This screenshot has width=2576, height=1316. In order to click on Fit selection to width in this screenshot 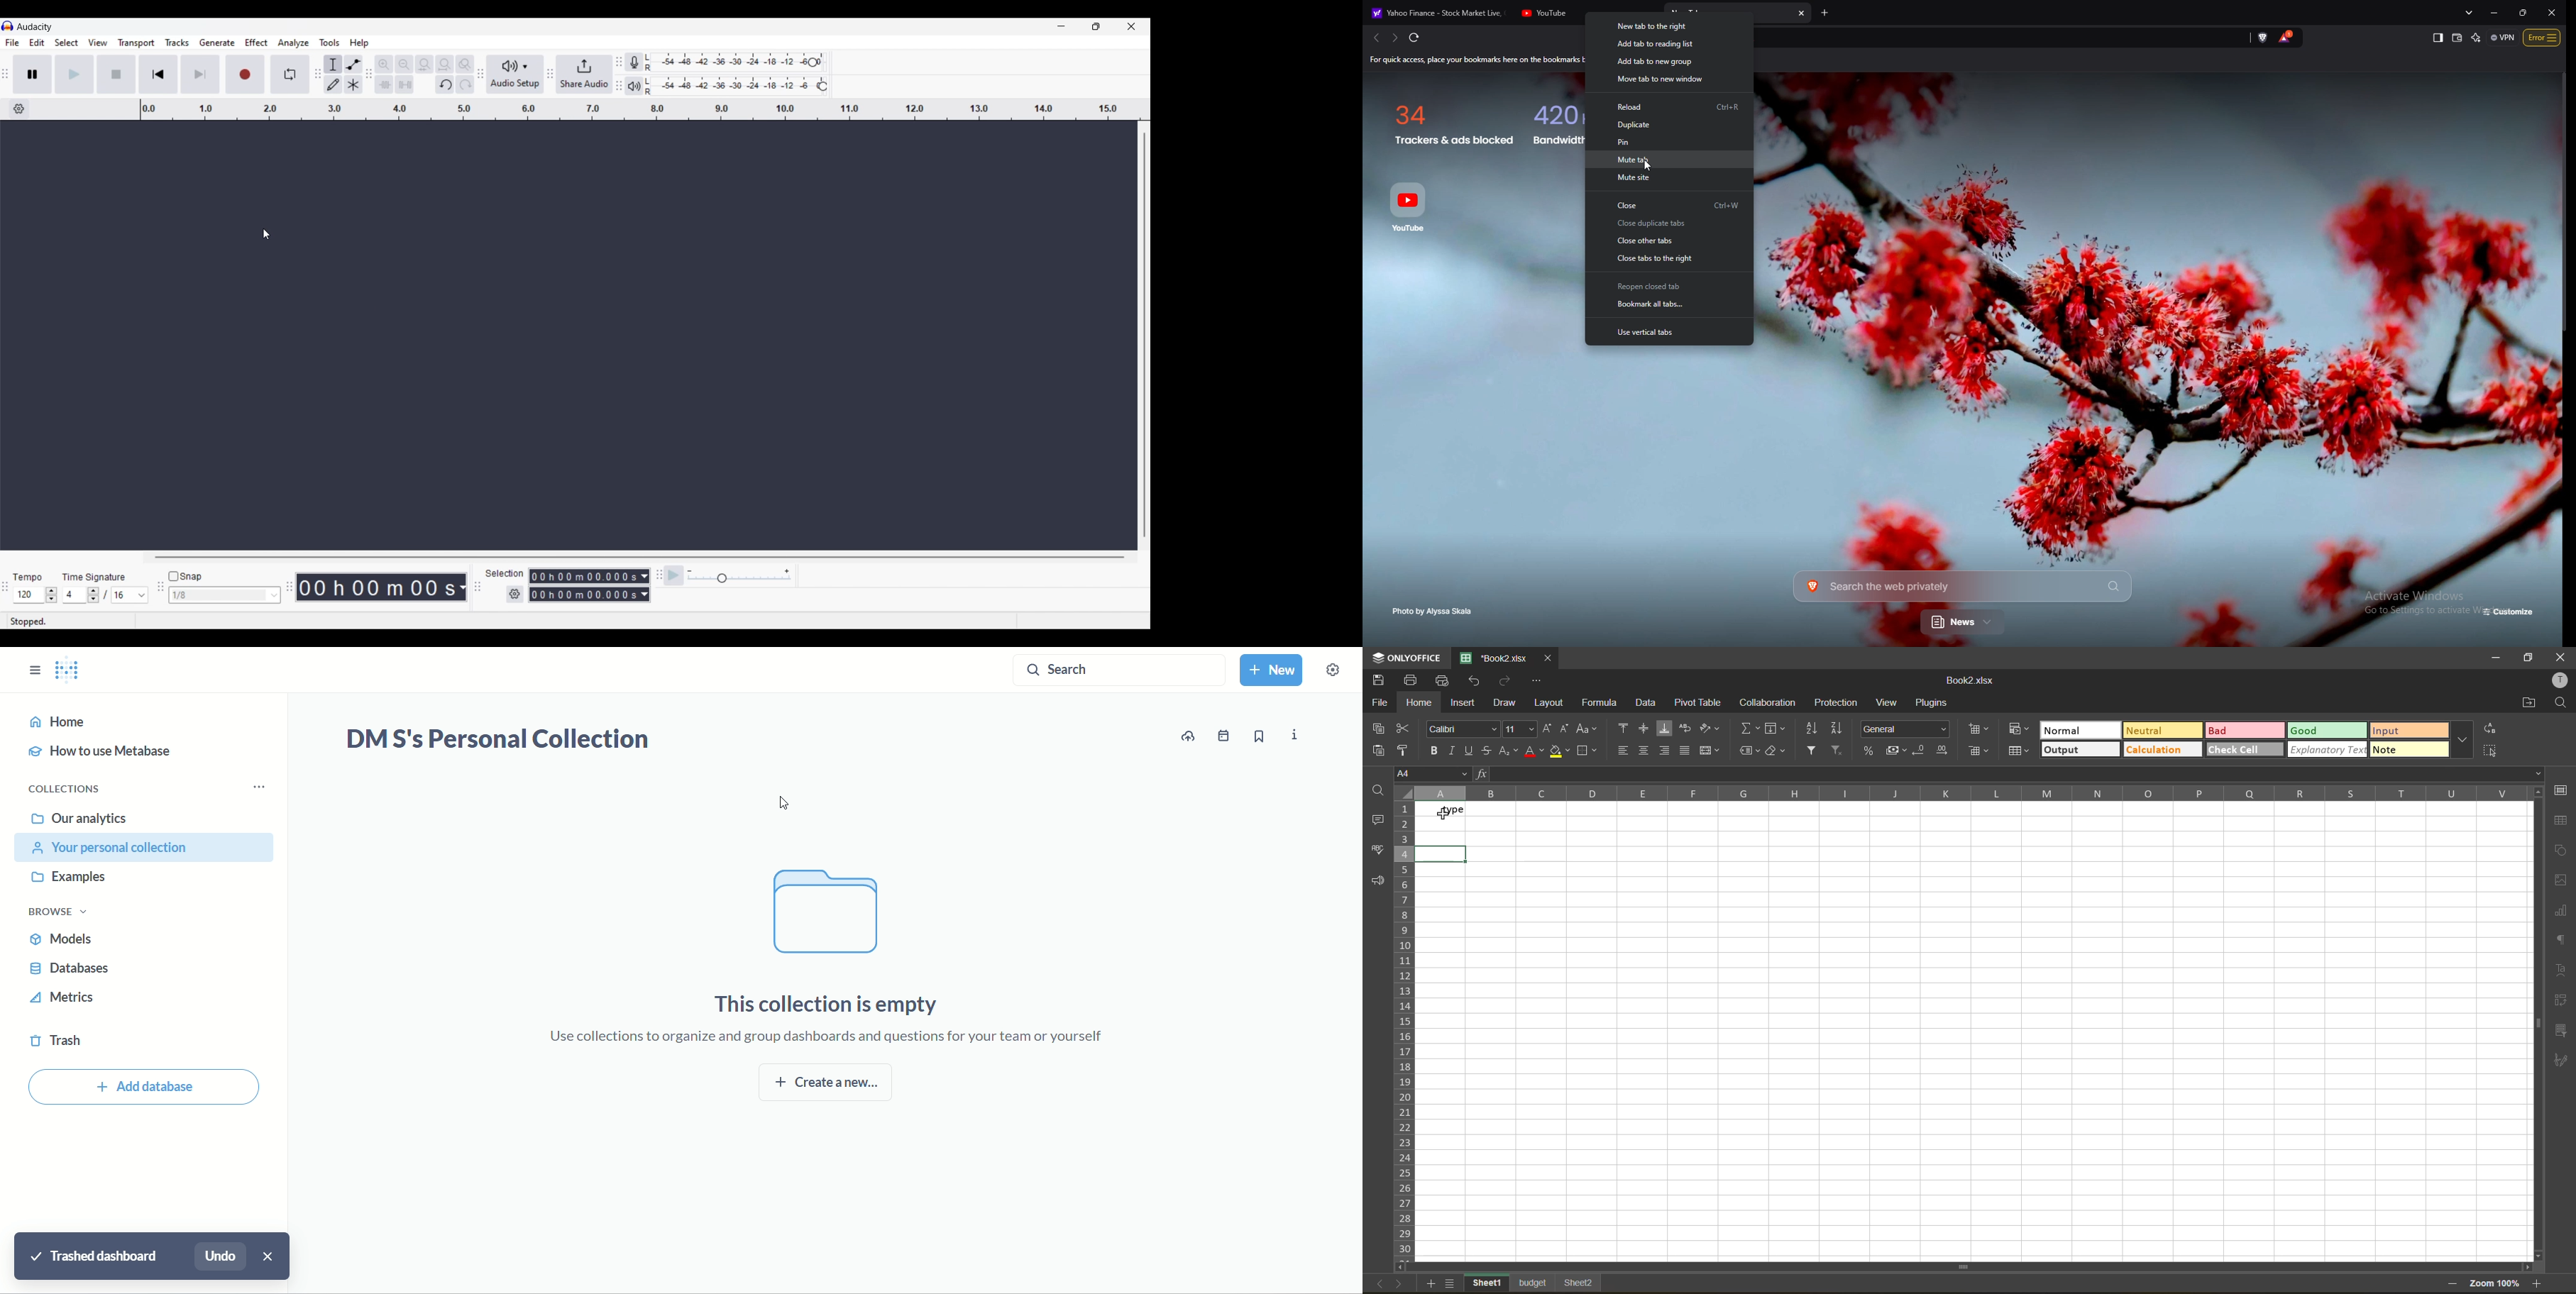, I will do `click(424, 65)`.